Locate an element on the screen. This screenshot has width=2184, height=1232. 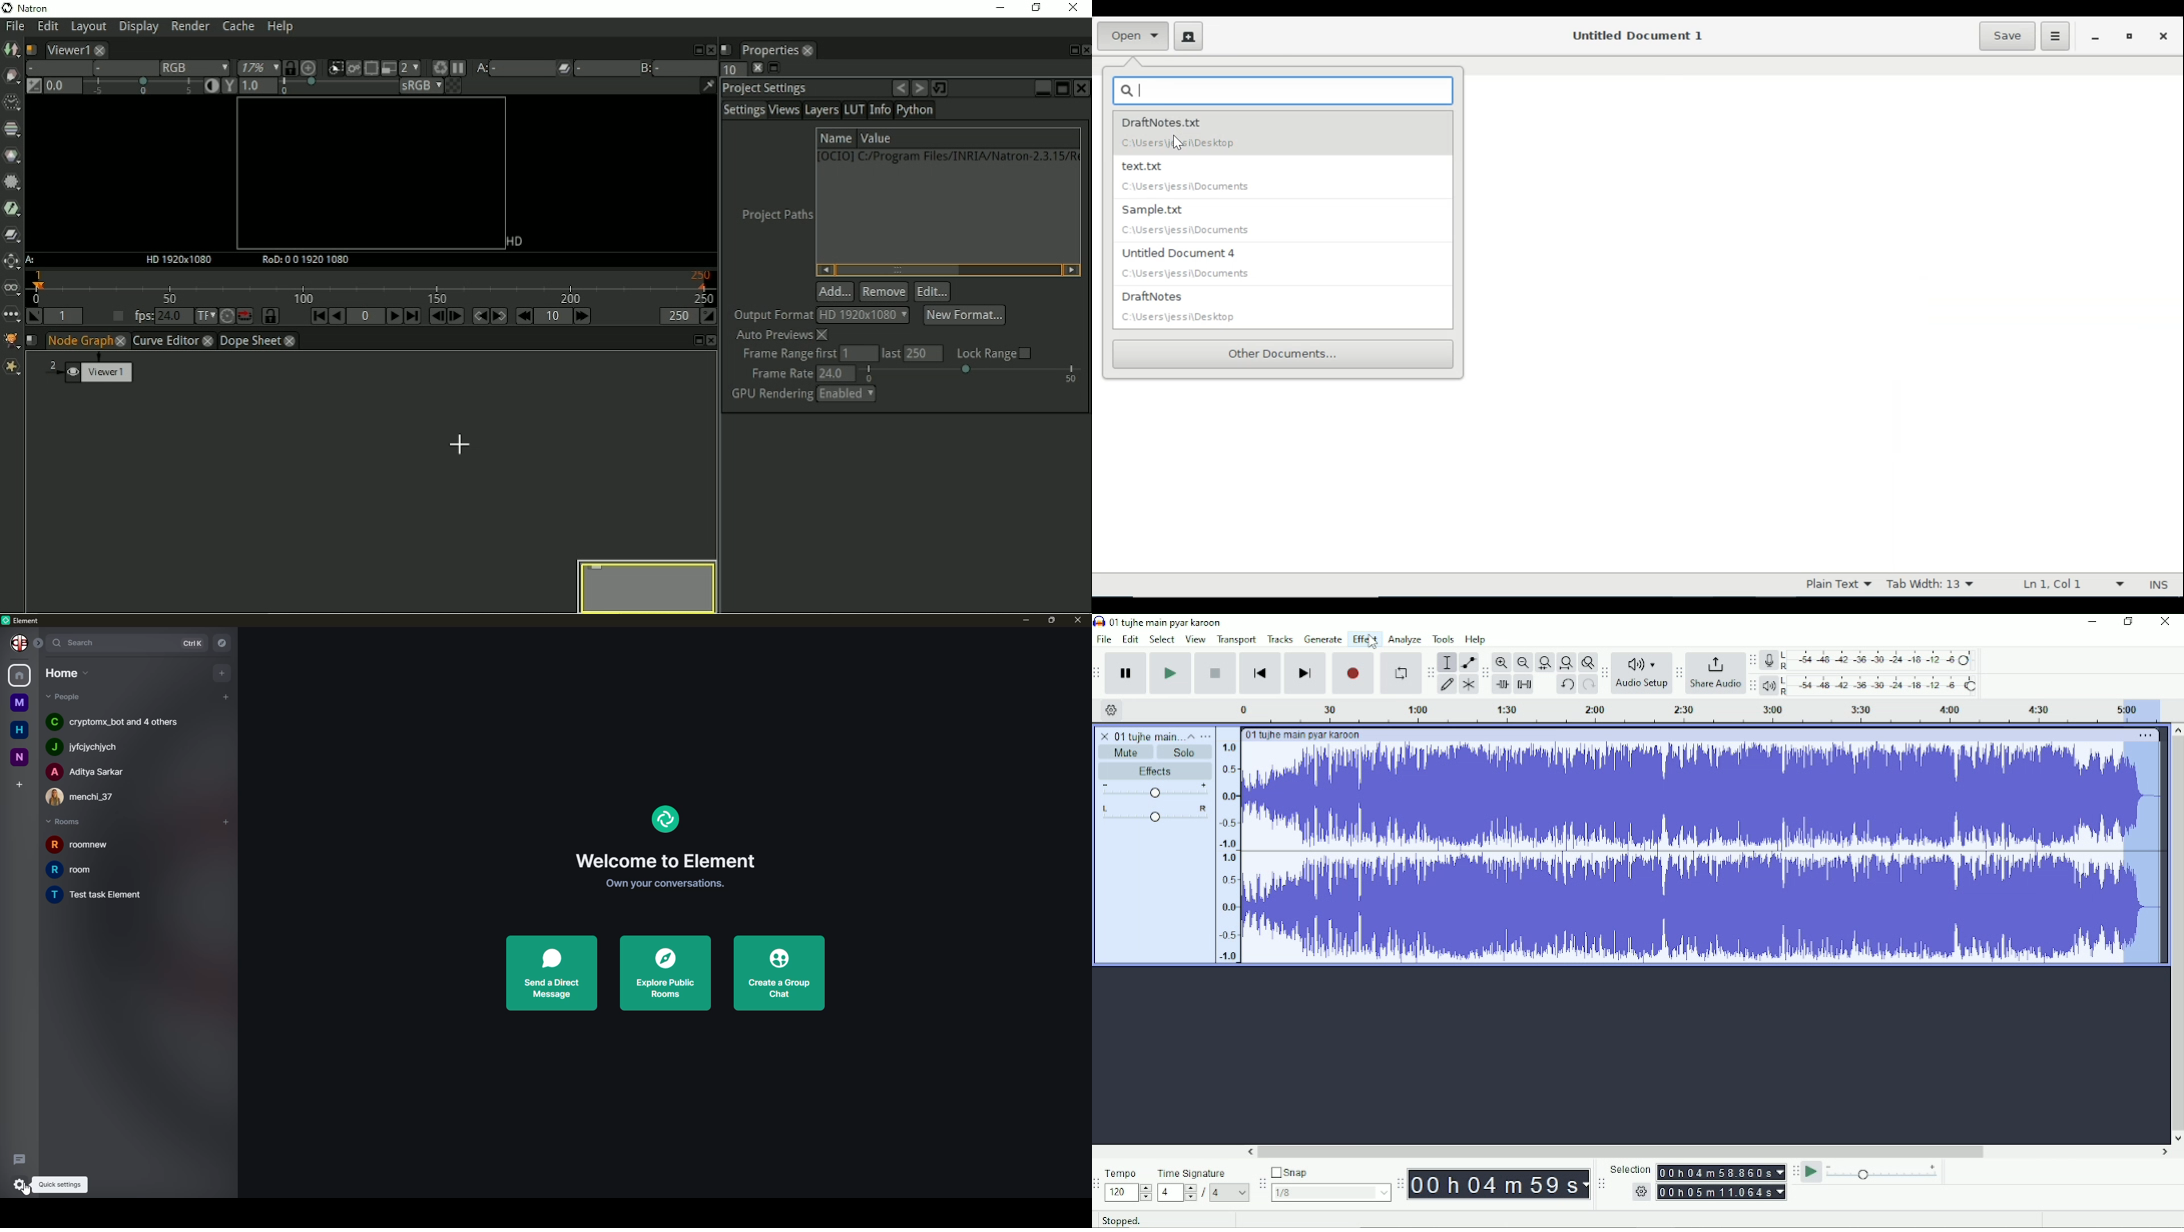
Zoom In is located at coordinates (1501, 662).